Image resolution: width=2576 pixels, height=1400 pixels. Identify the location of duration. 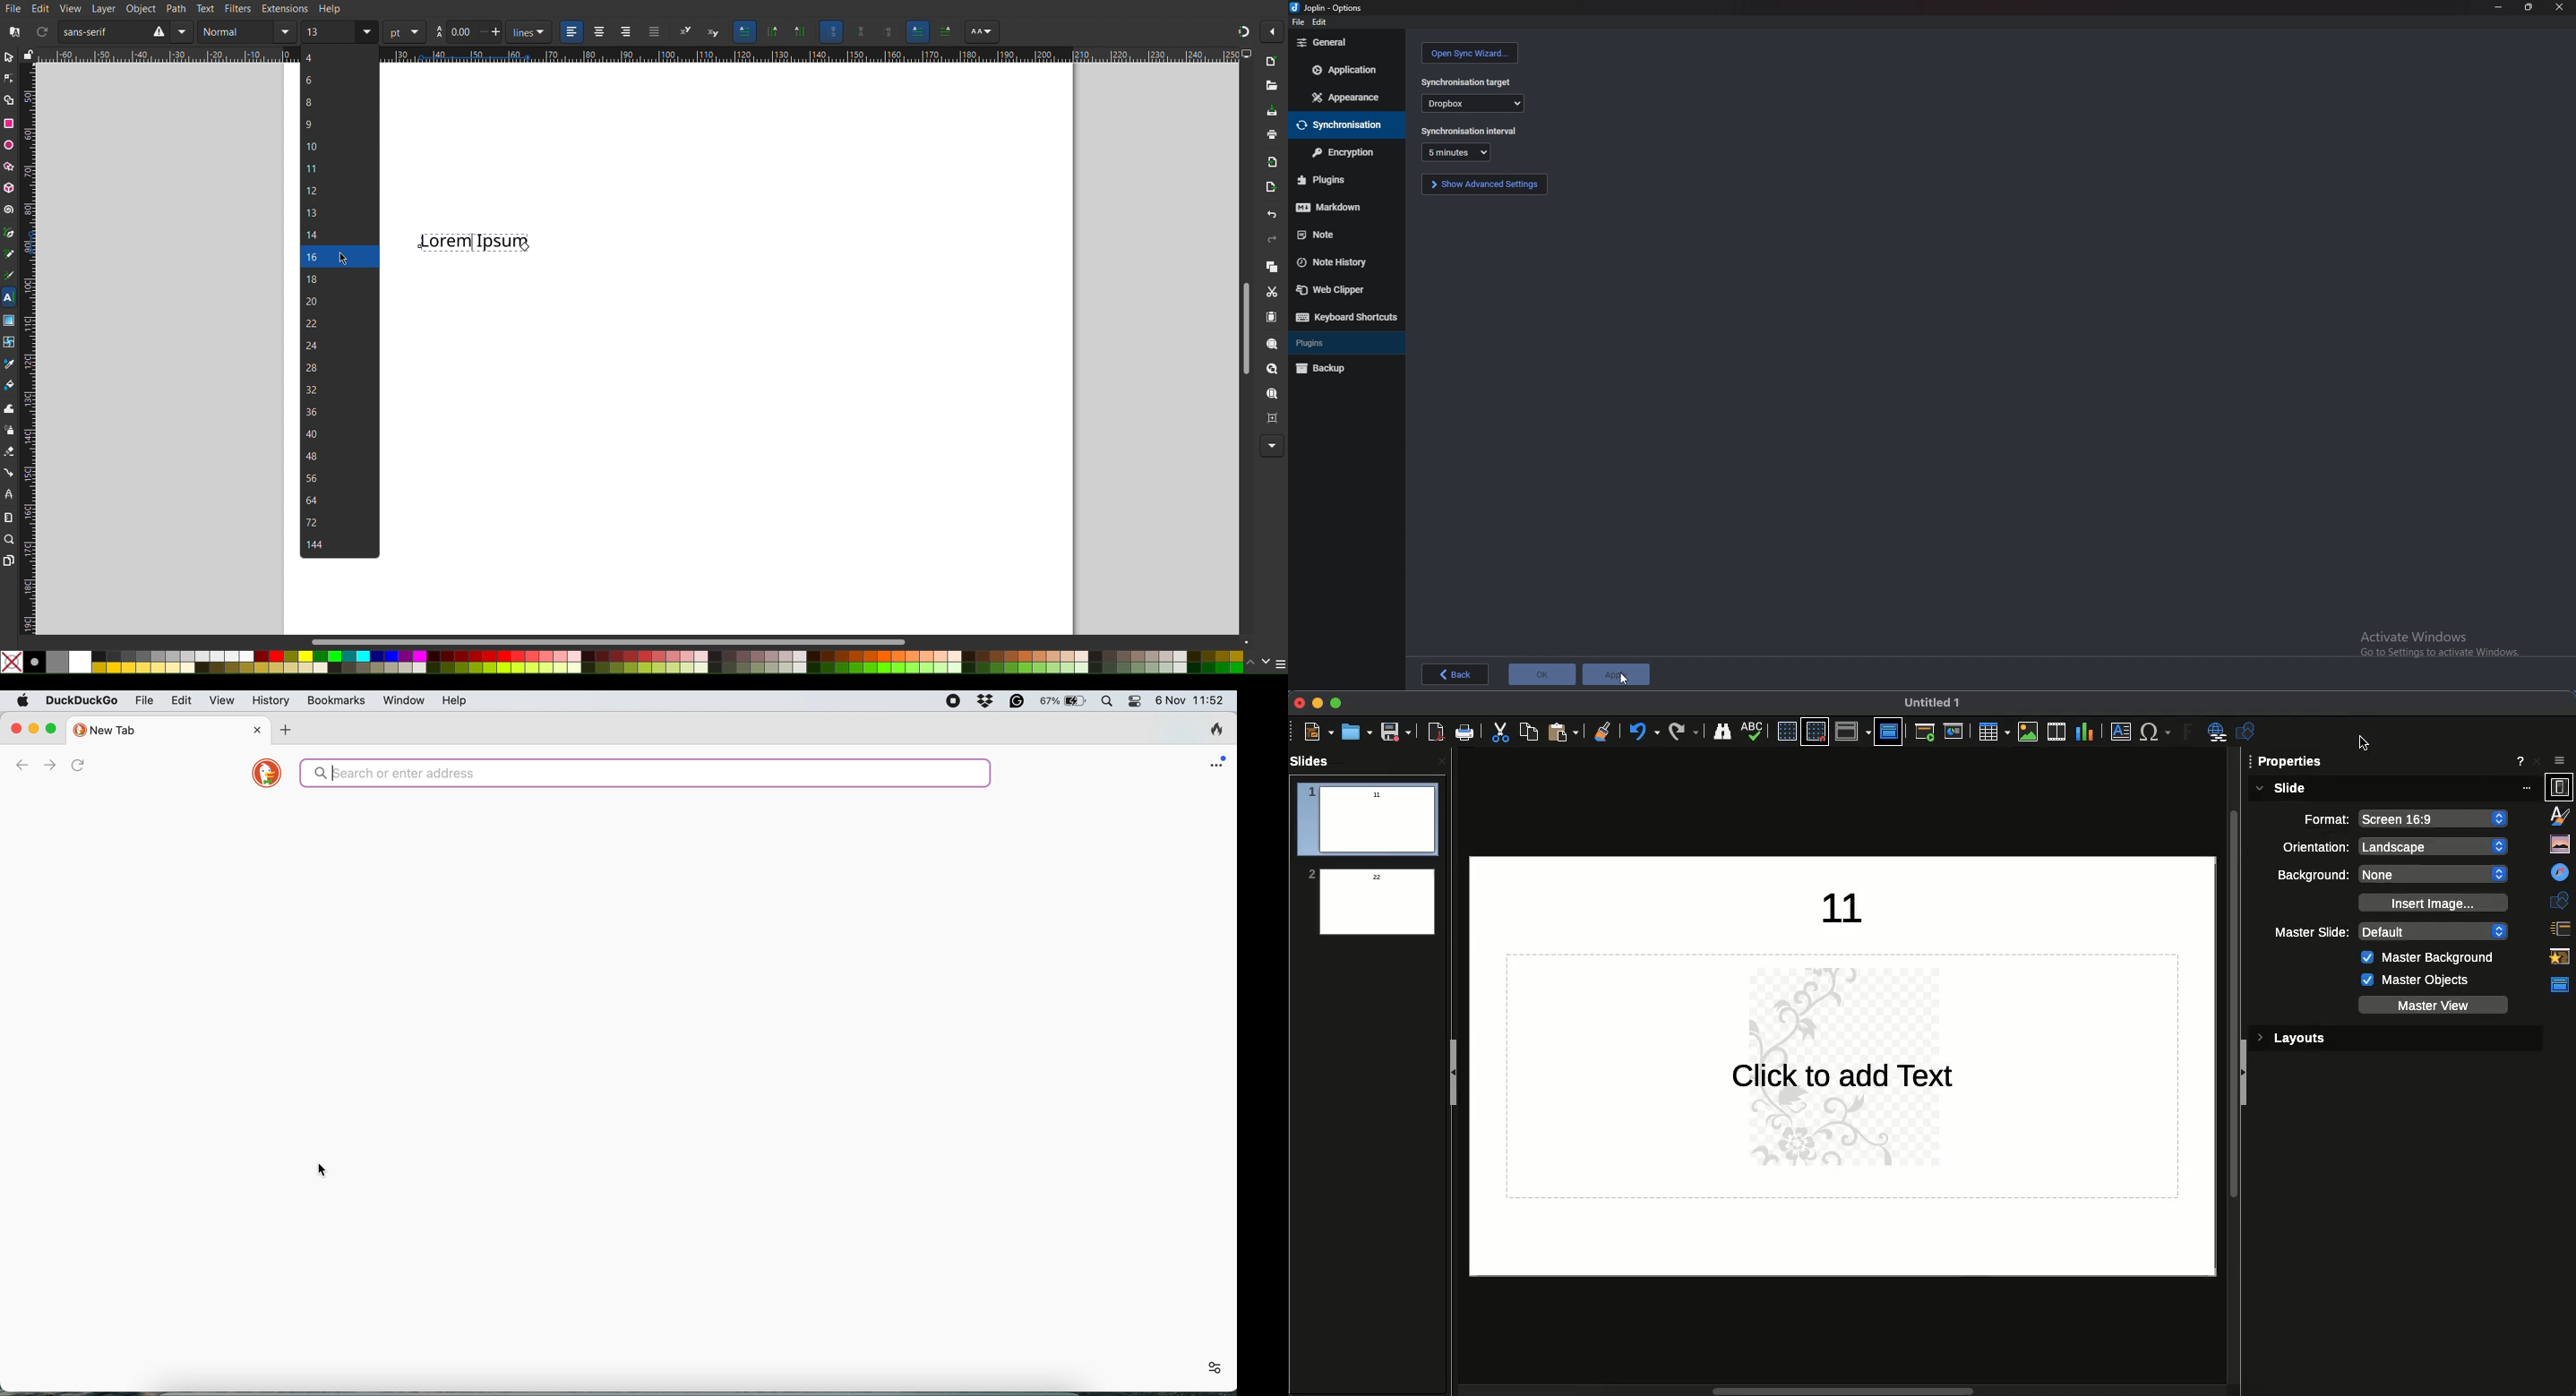
(1454, 153).